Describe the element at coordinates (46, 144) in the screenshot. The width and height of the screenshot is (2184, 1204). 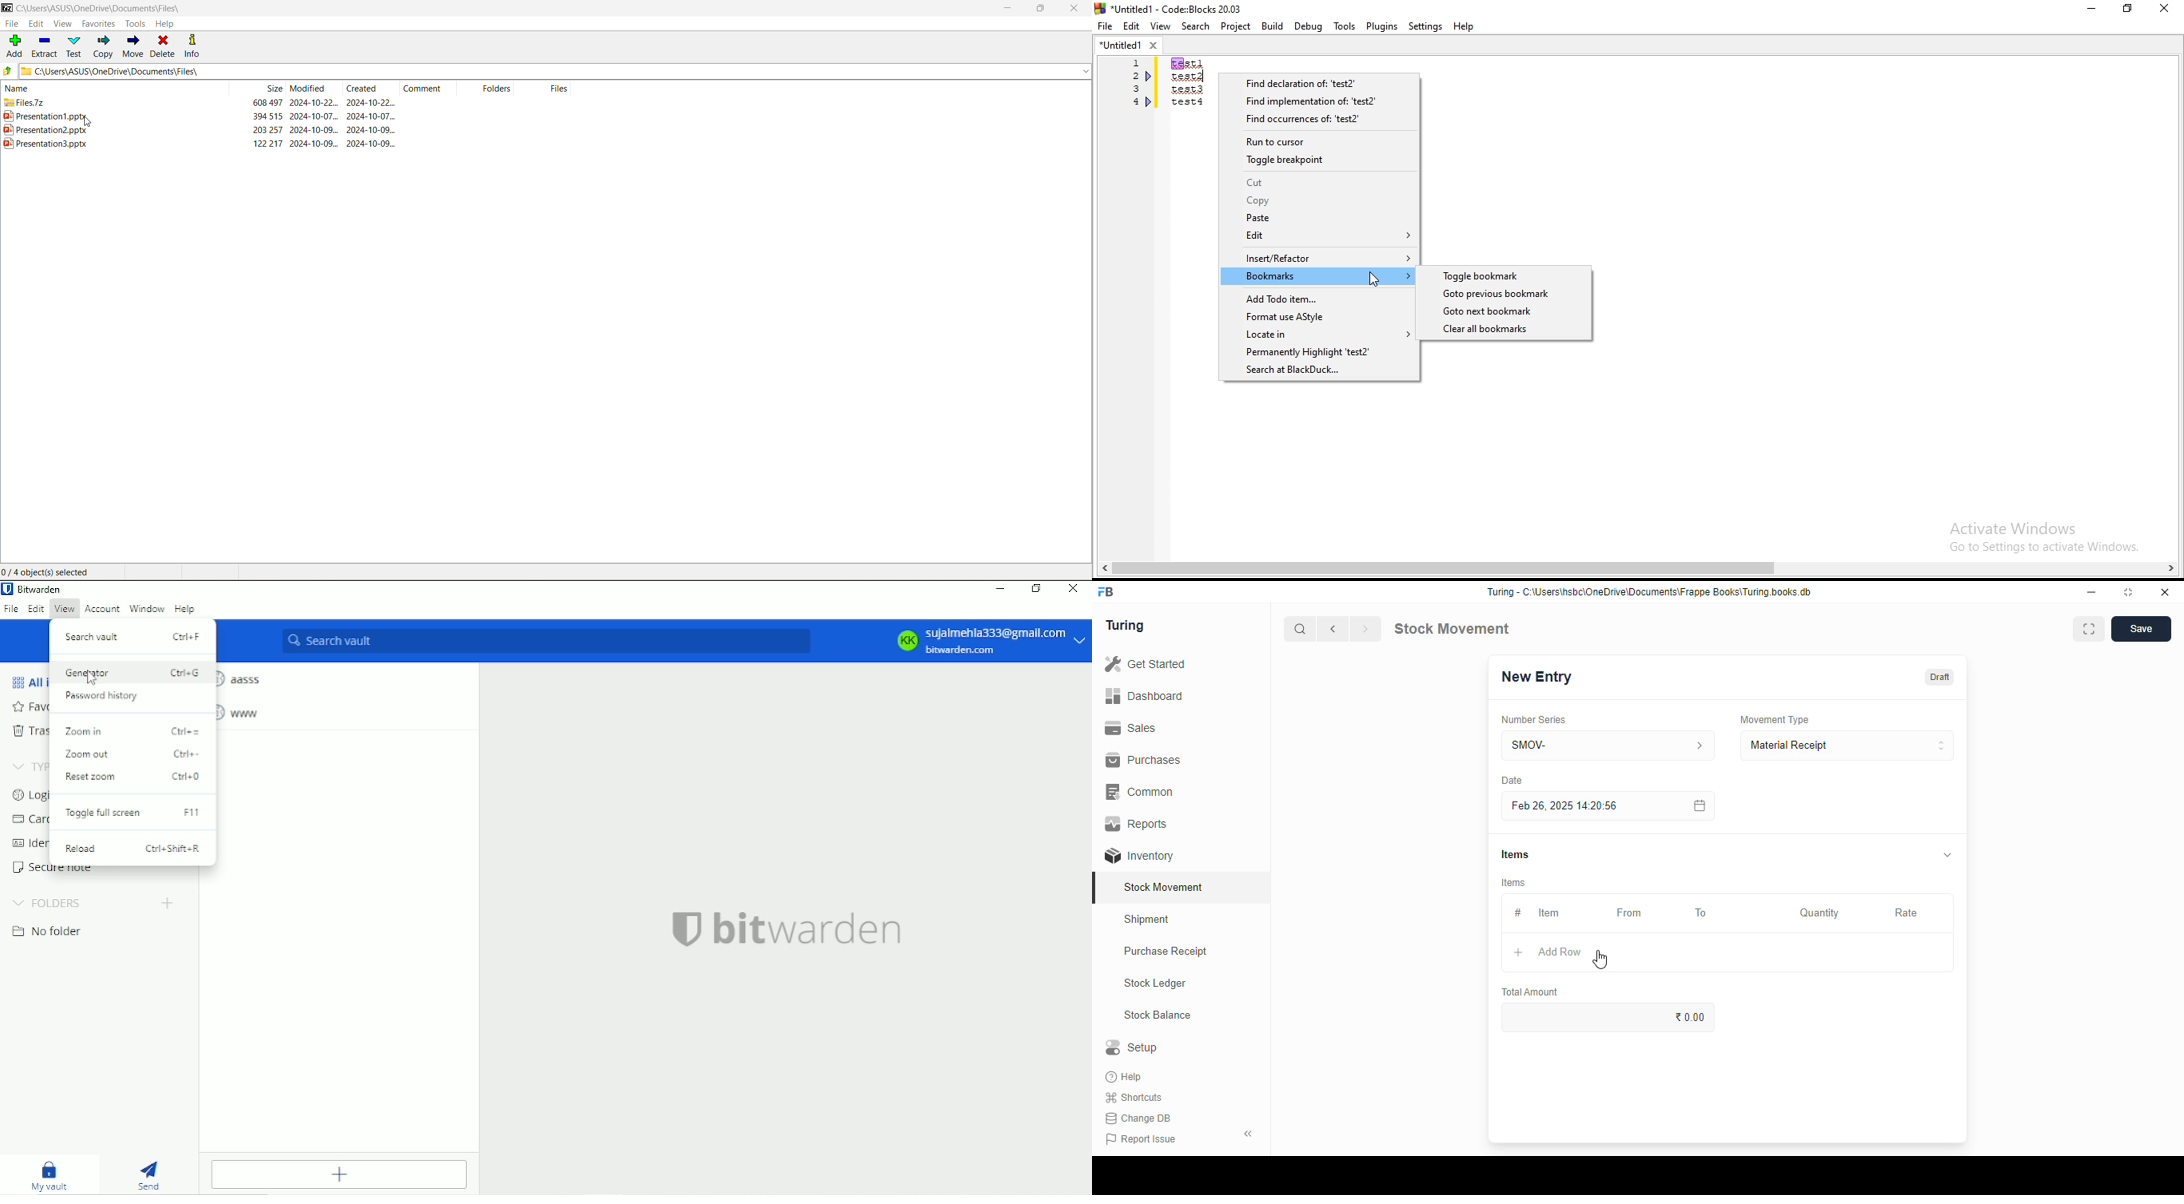
I see `presentation3.pptx` at that location.